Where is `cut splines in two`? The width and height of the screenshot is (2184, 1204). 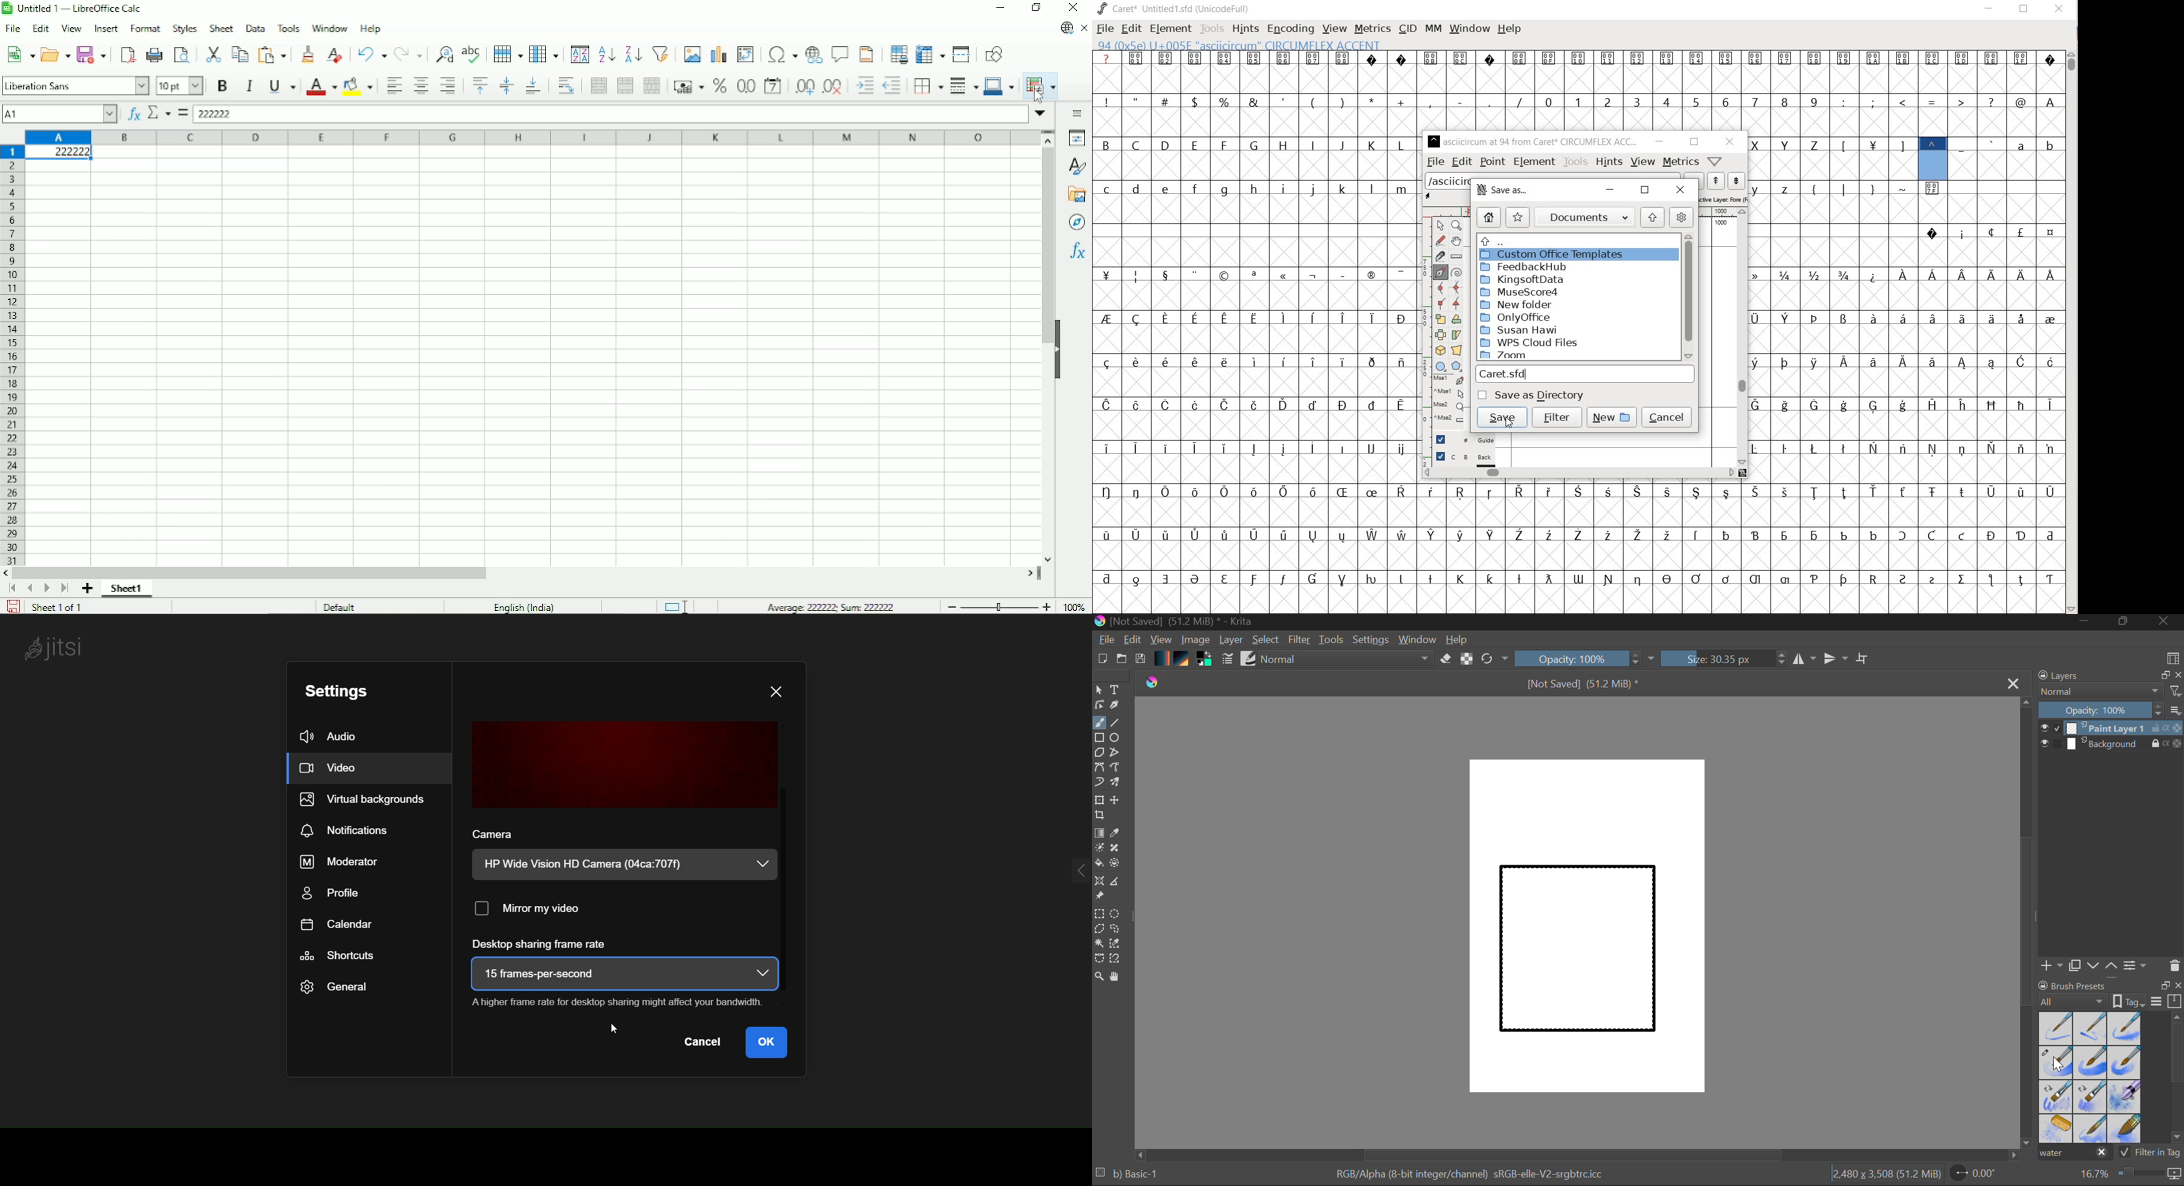 cut splines in two is located at coordinates (1439, 256).